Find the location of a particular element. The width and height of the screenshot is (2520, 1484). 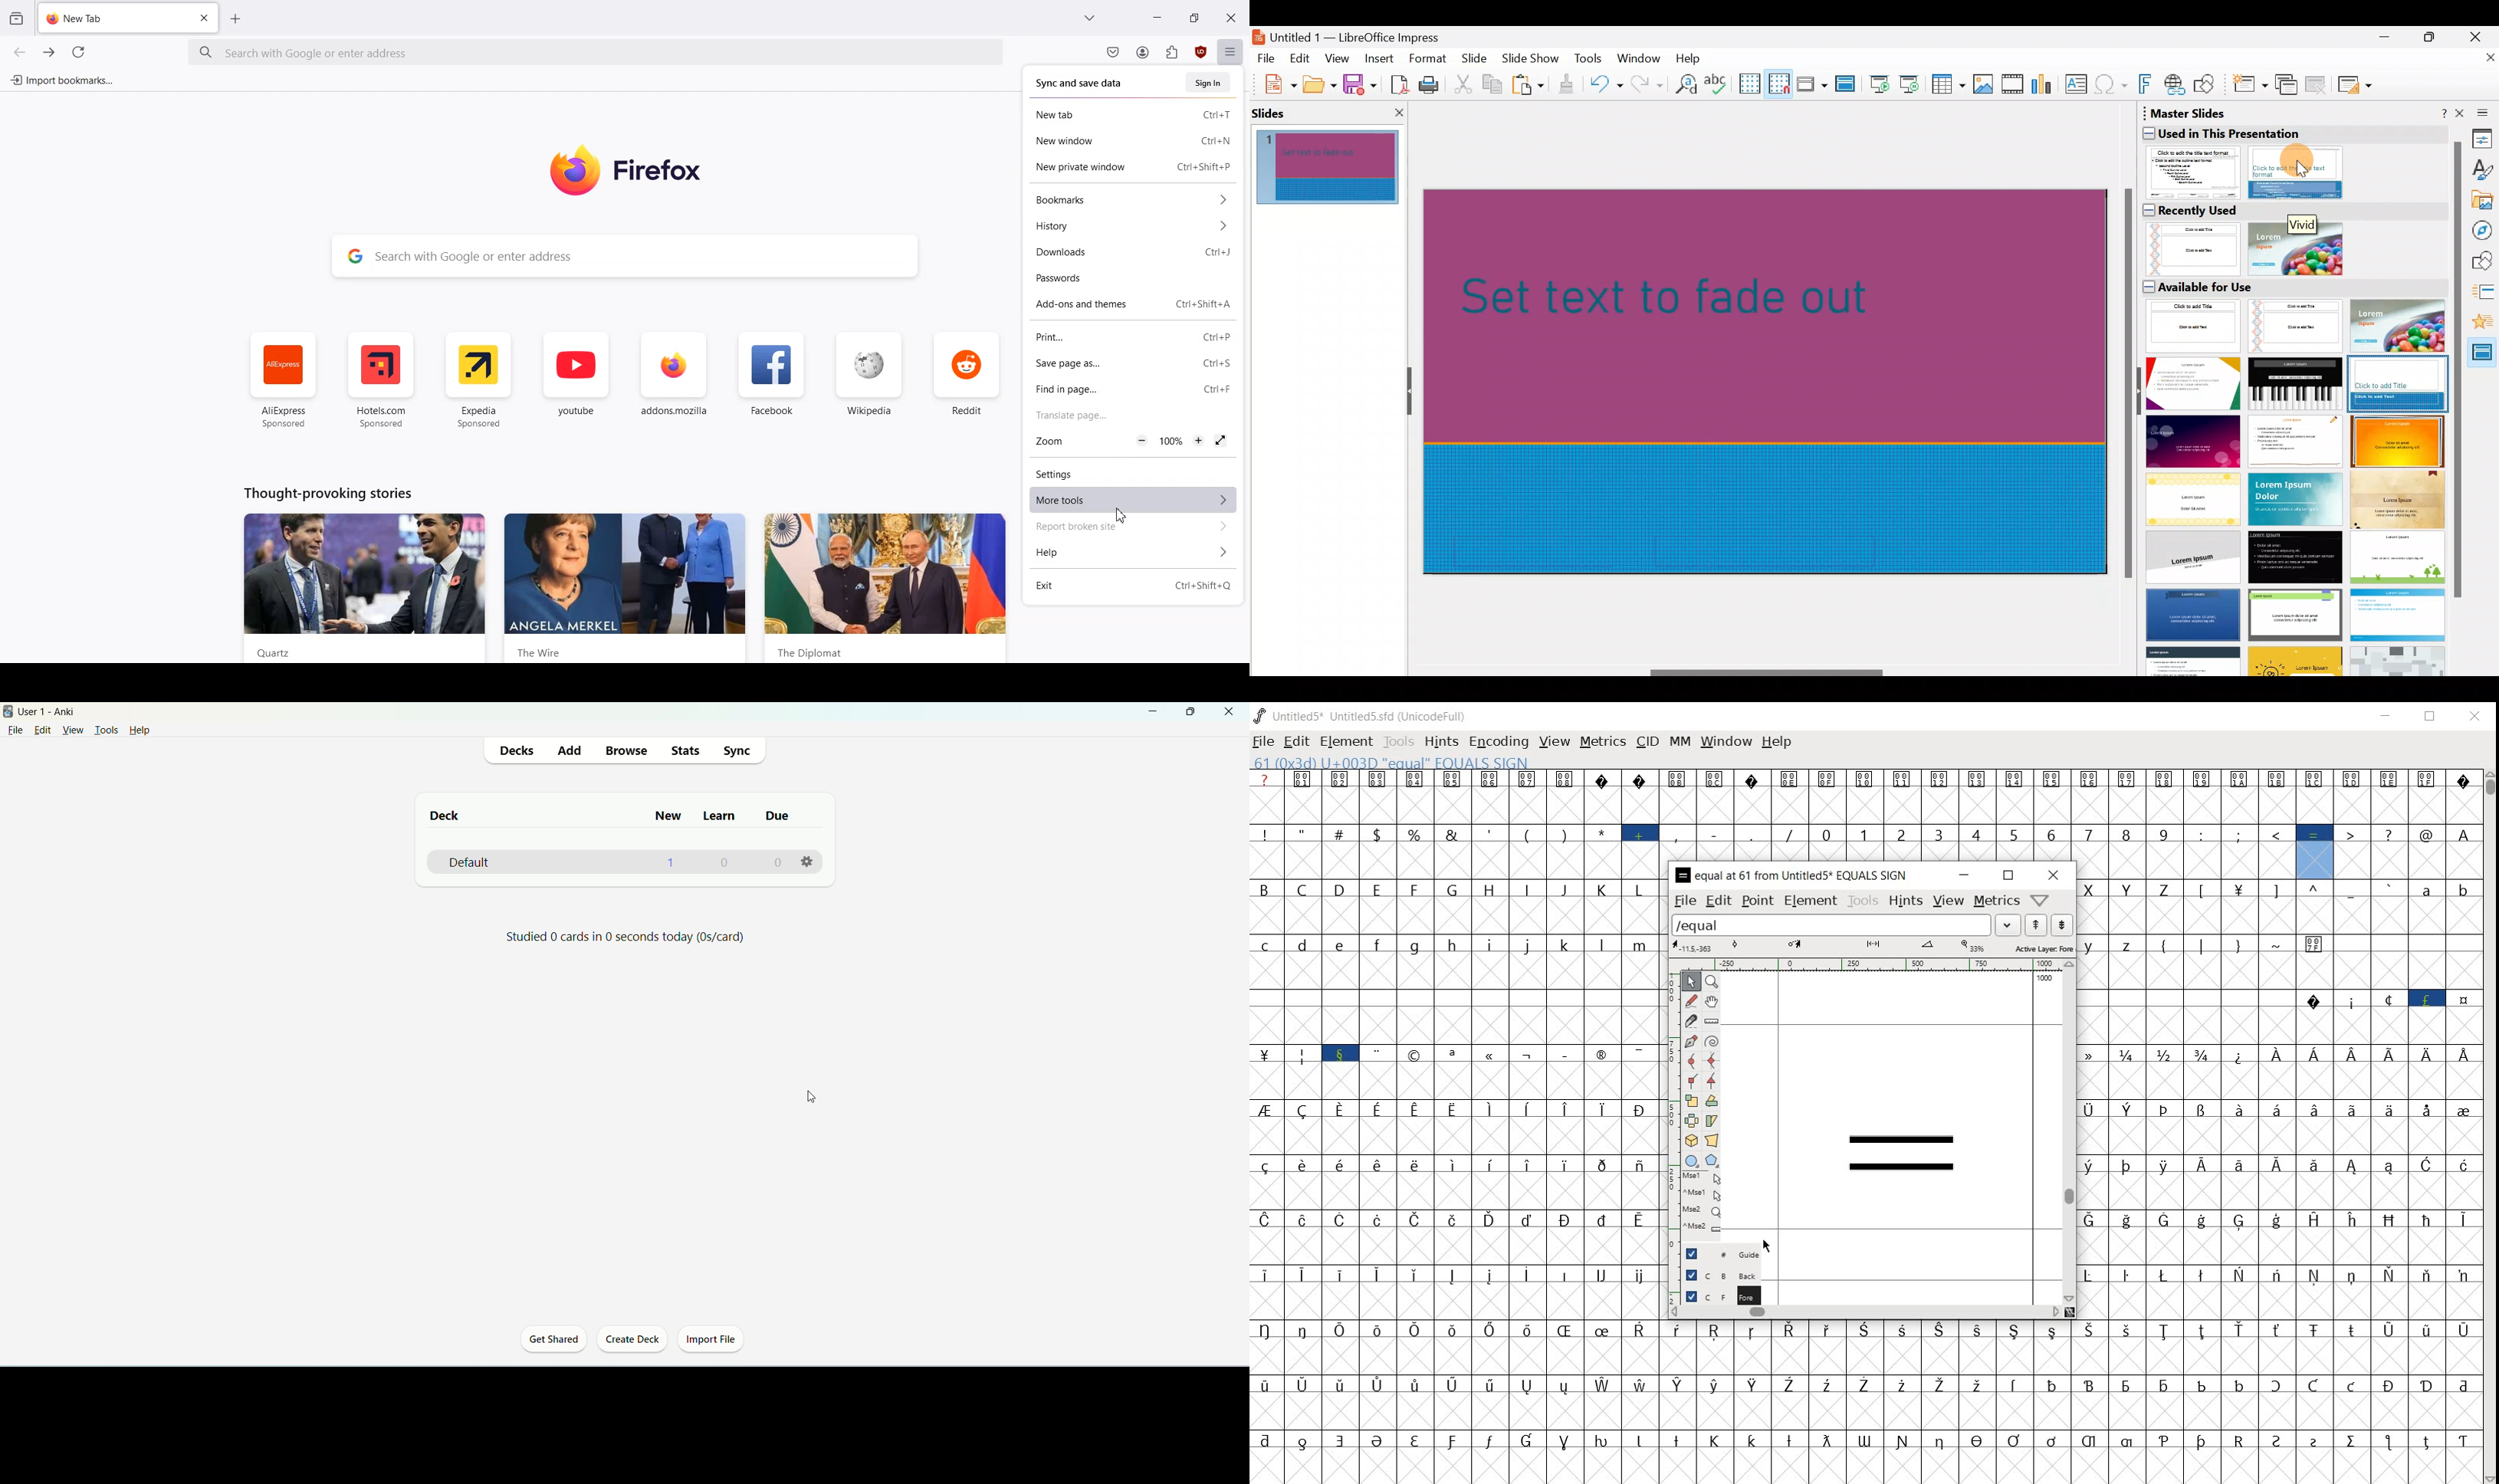

uBlock Origin is located at coordinates (1202, 52).